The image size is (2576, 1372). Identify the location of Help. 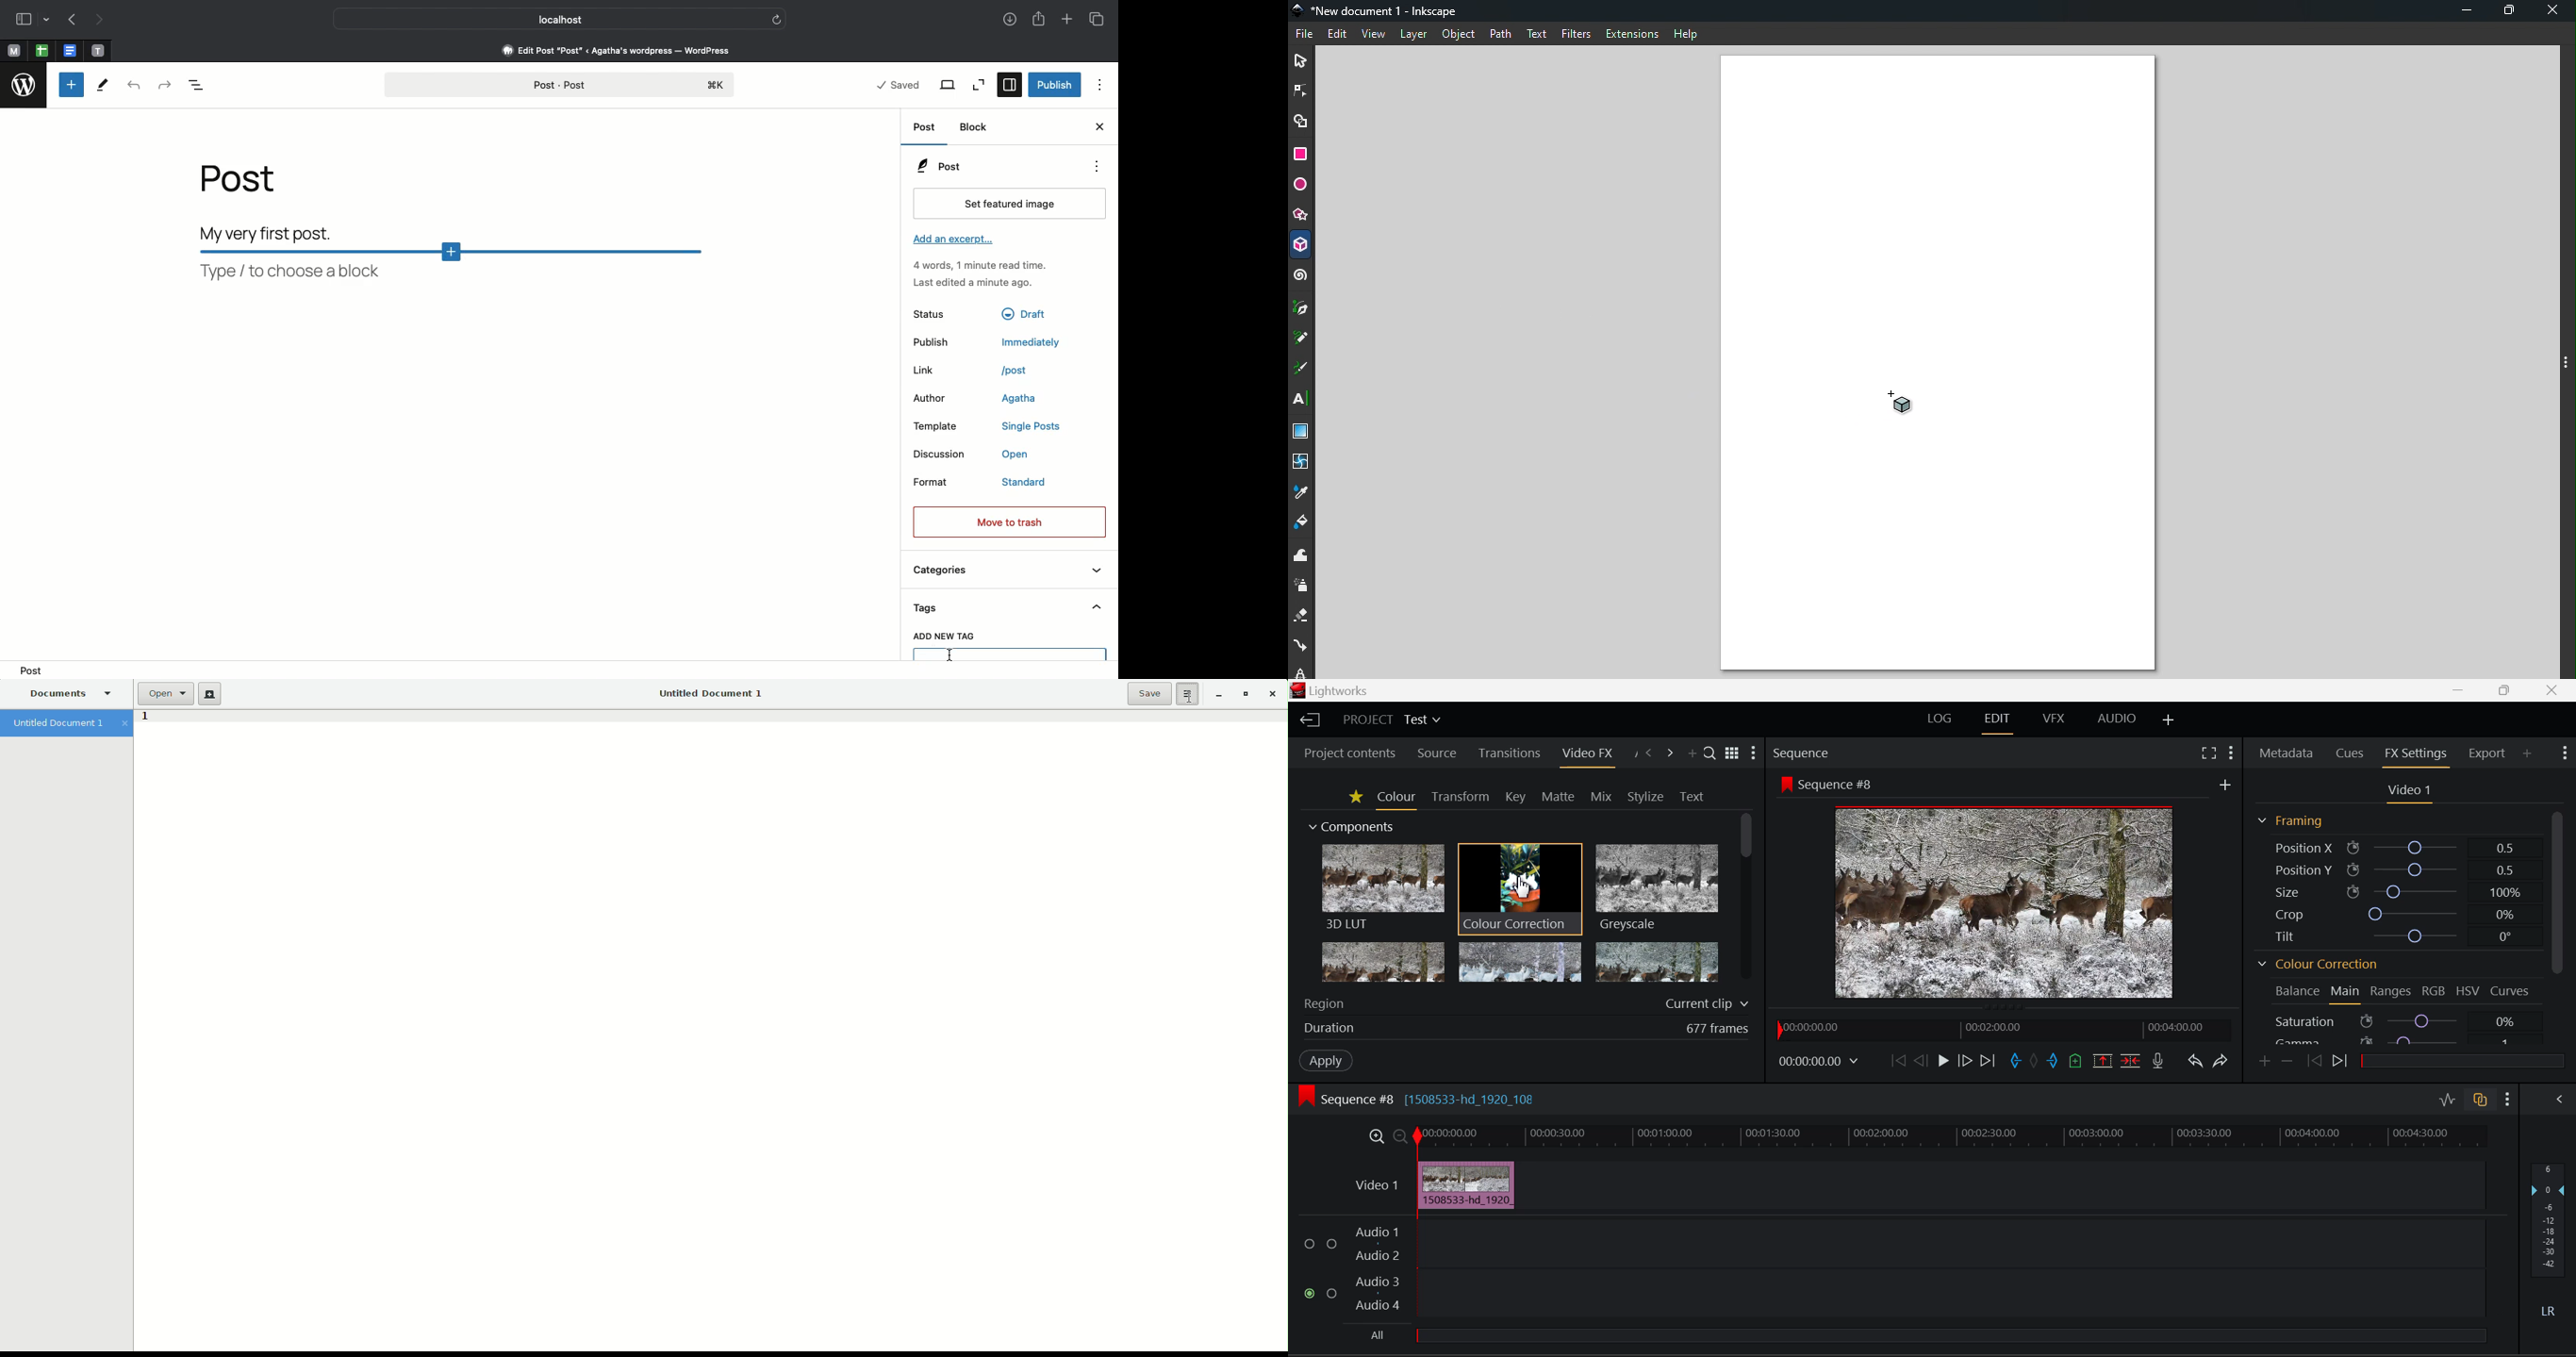
(1687, 34).